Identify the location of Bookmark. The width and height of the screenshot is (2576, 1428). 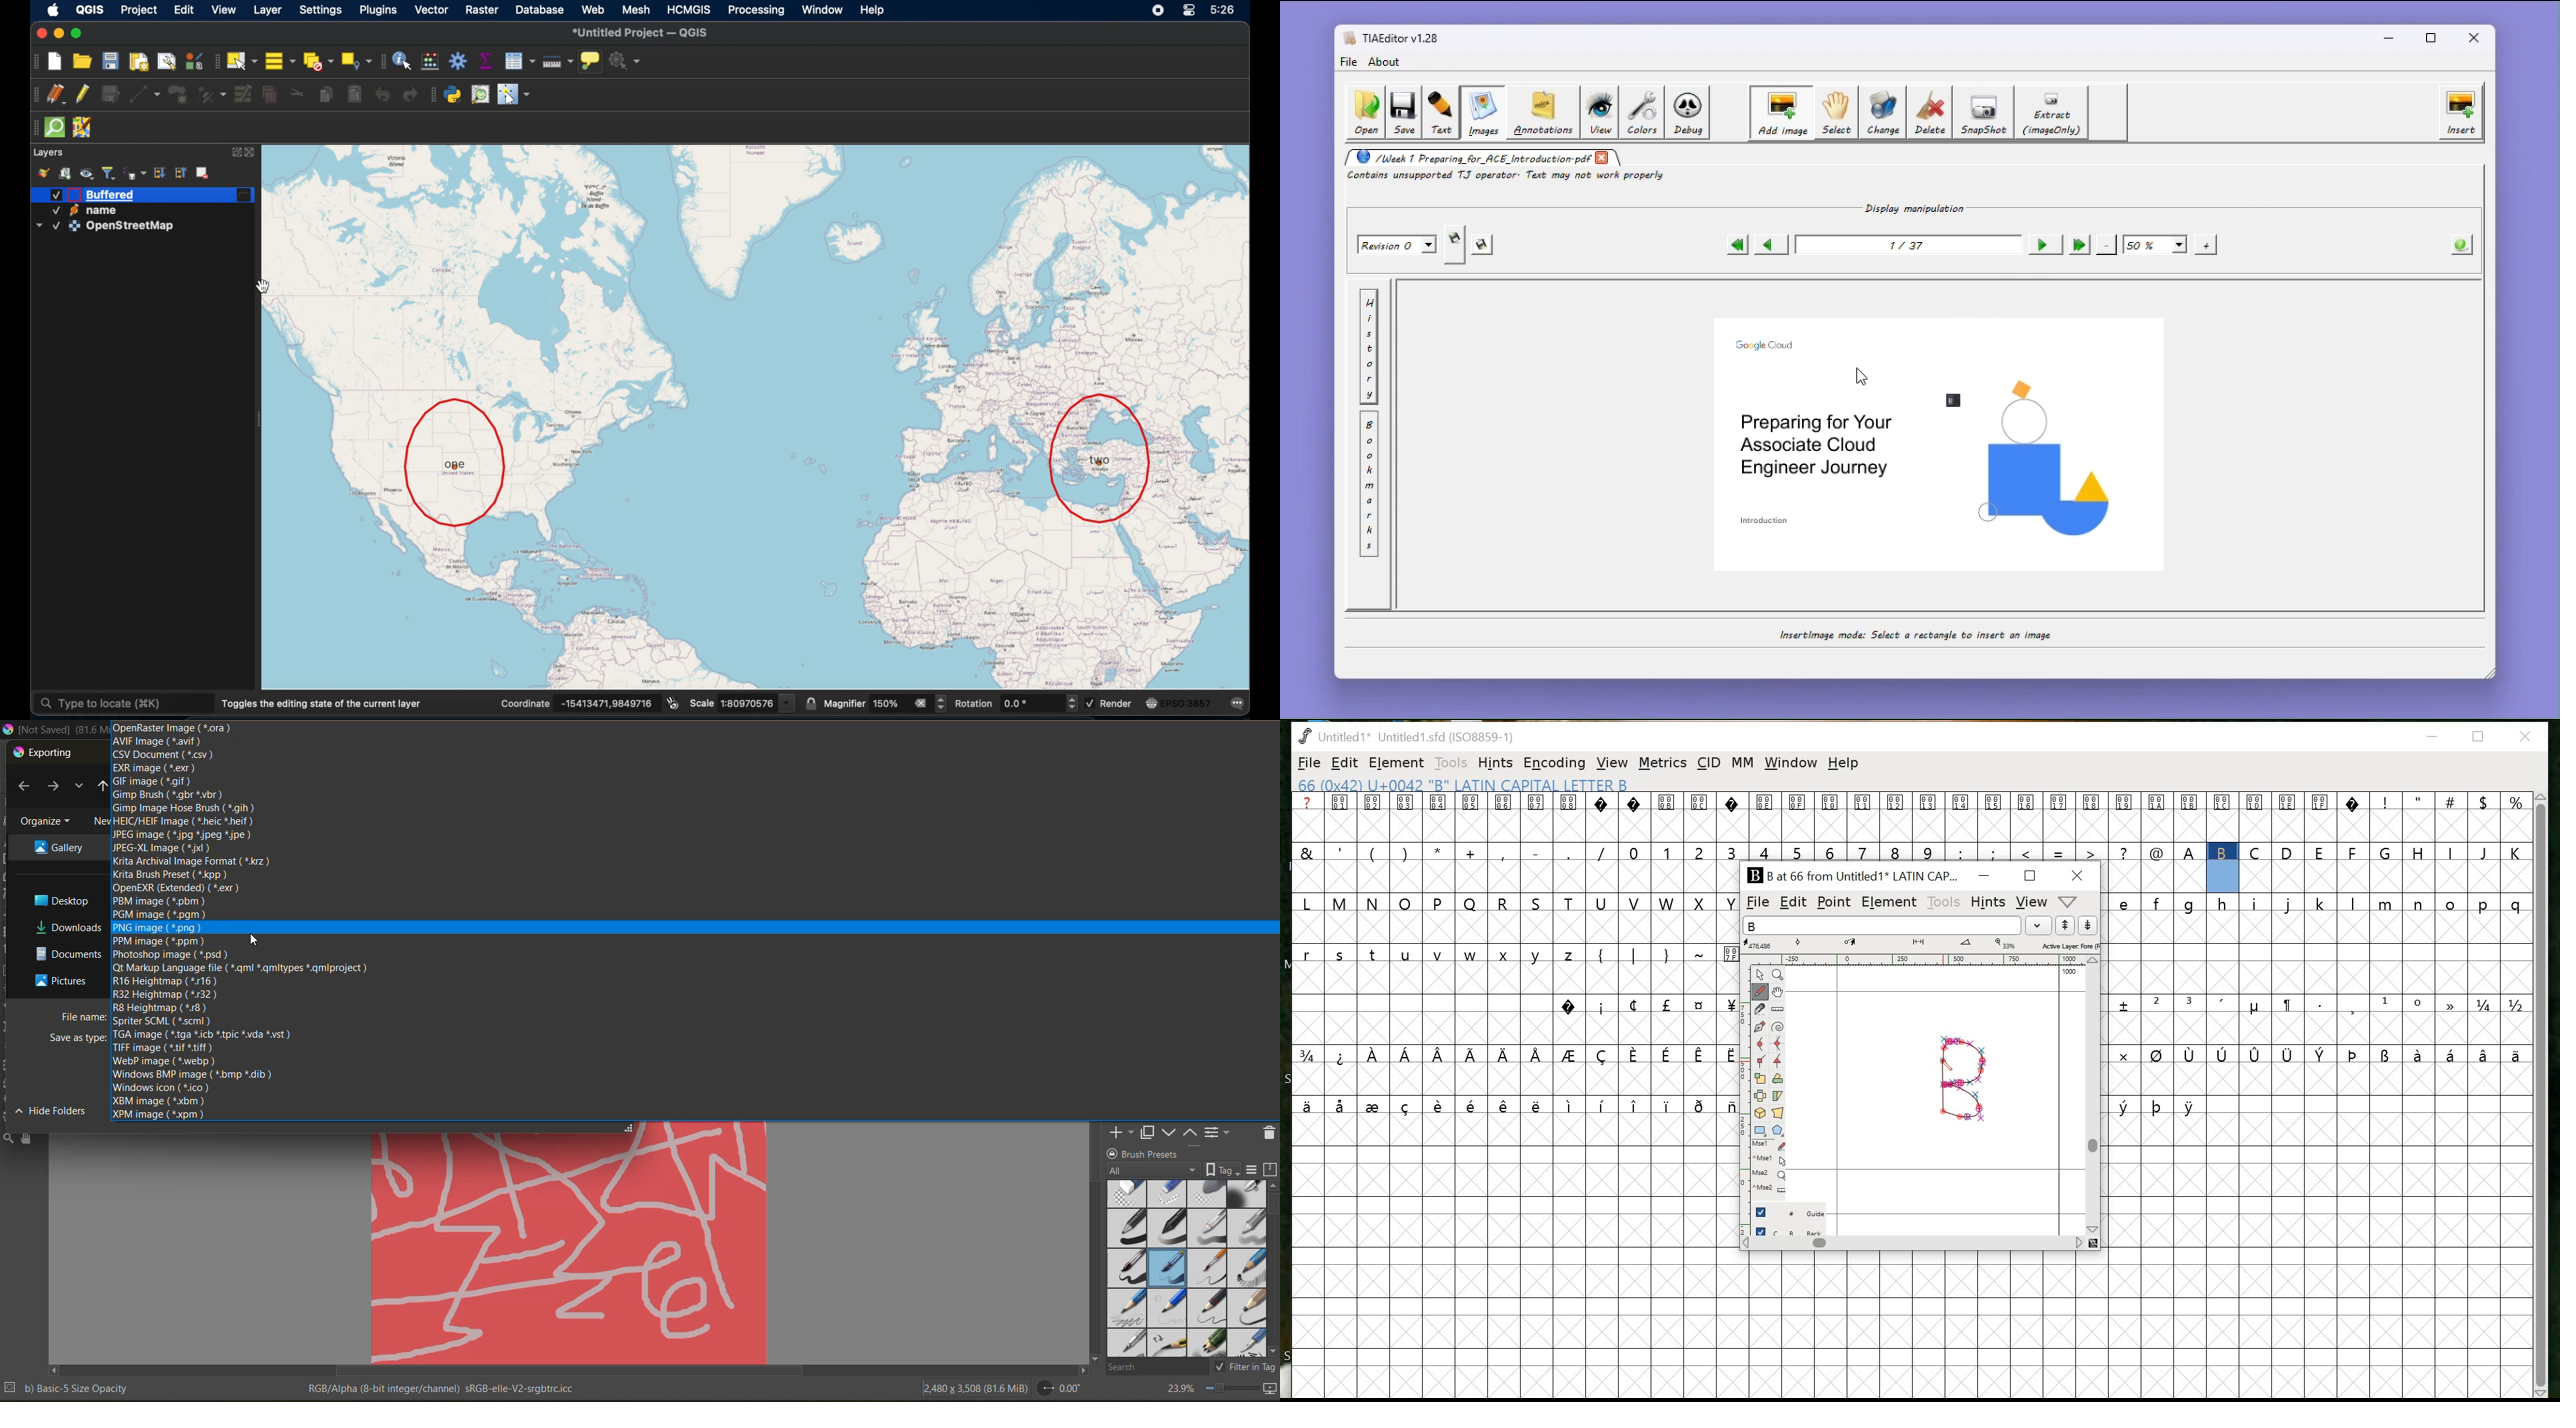
(1369, 485).